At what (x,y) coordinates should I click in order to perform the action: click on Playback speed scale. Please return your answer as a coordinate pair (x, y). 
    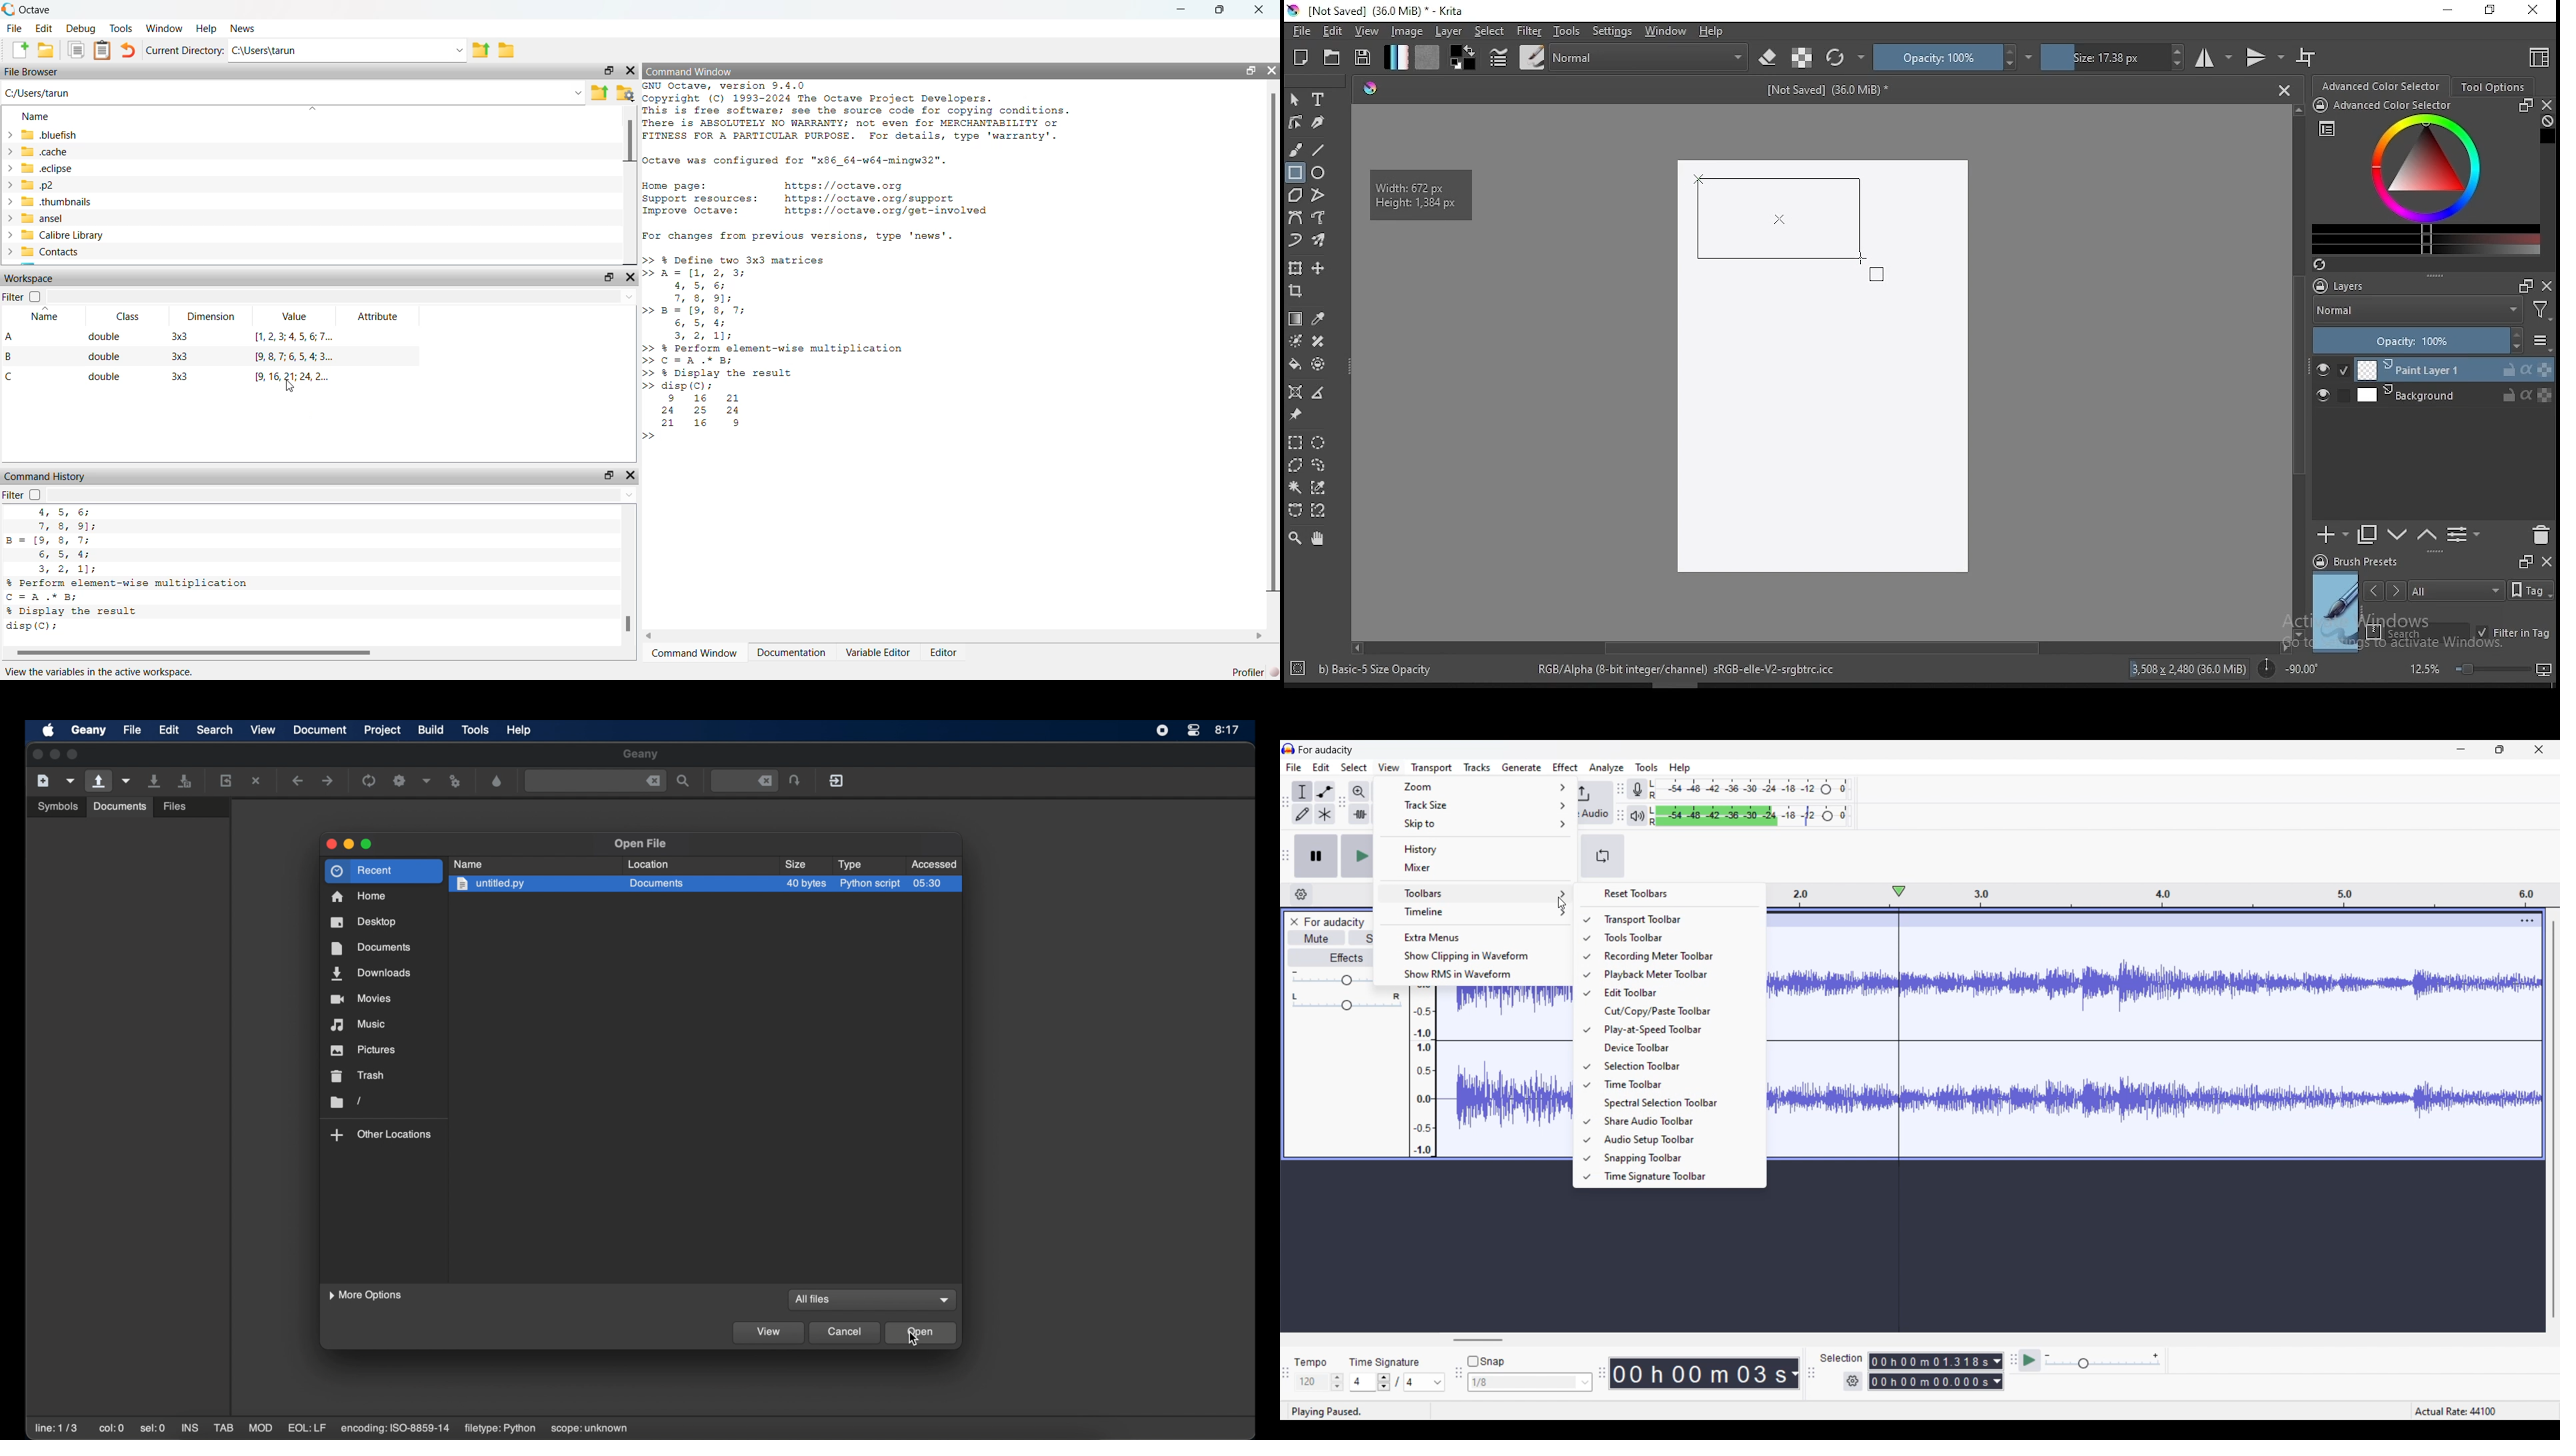
    Looking at the image, I should click on (2103, 1361).